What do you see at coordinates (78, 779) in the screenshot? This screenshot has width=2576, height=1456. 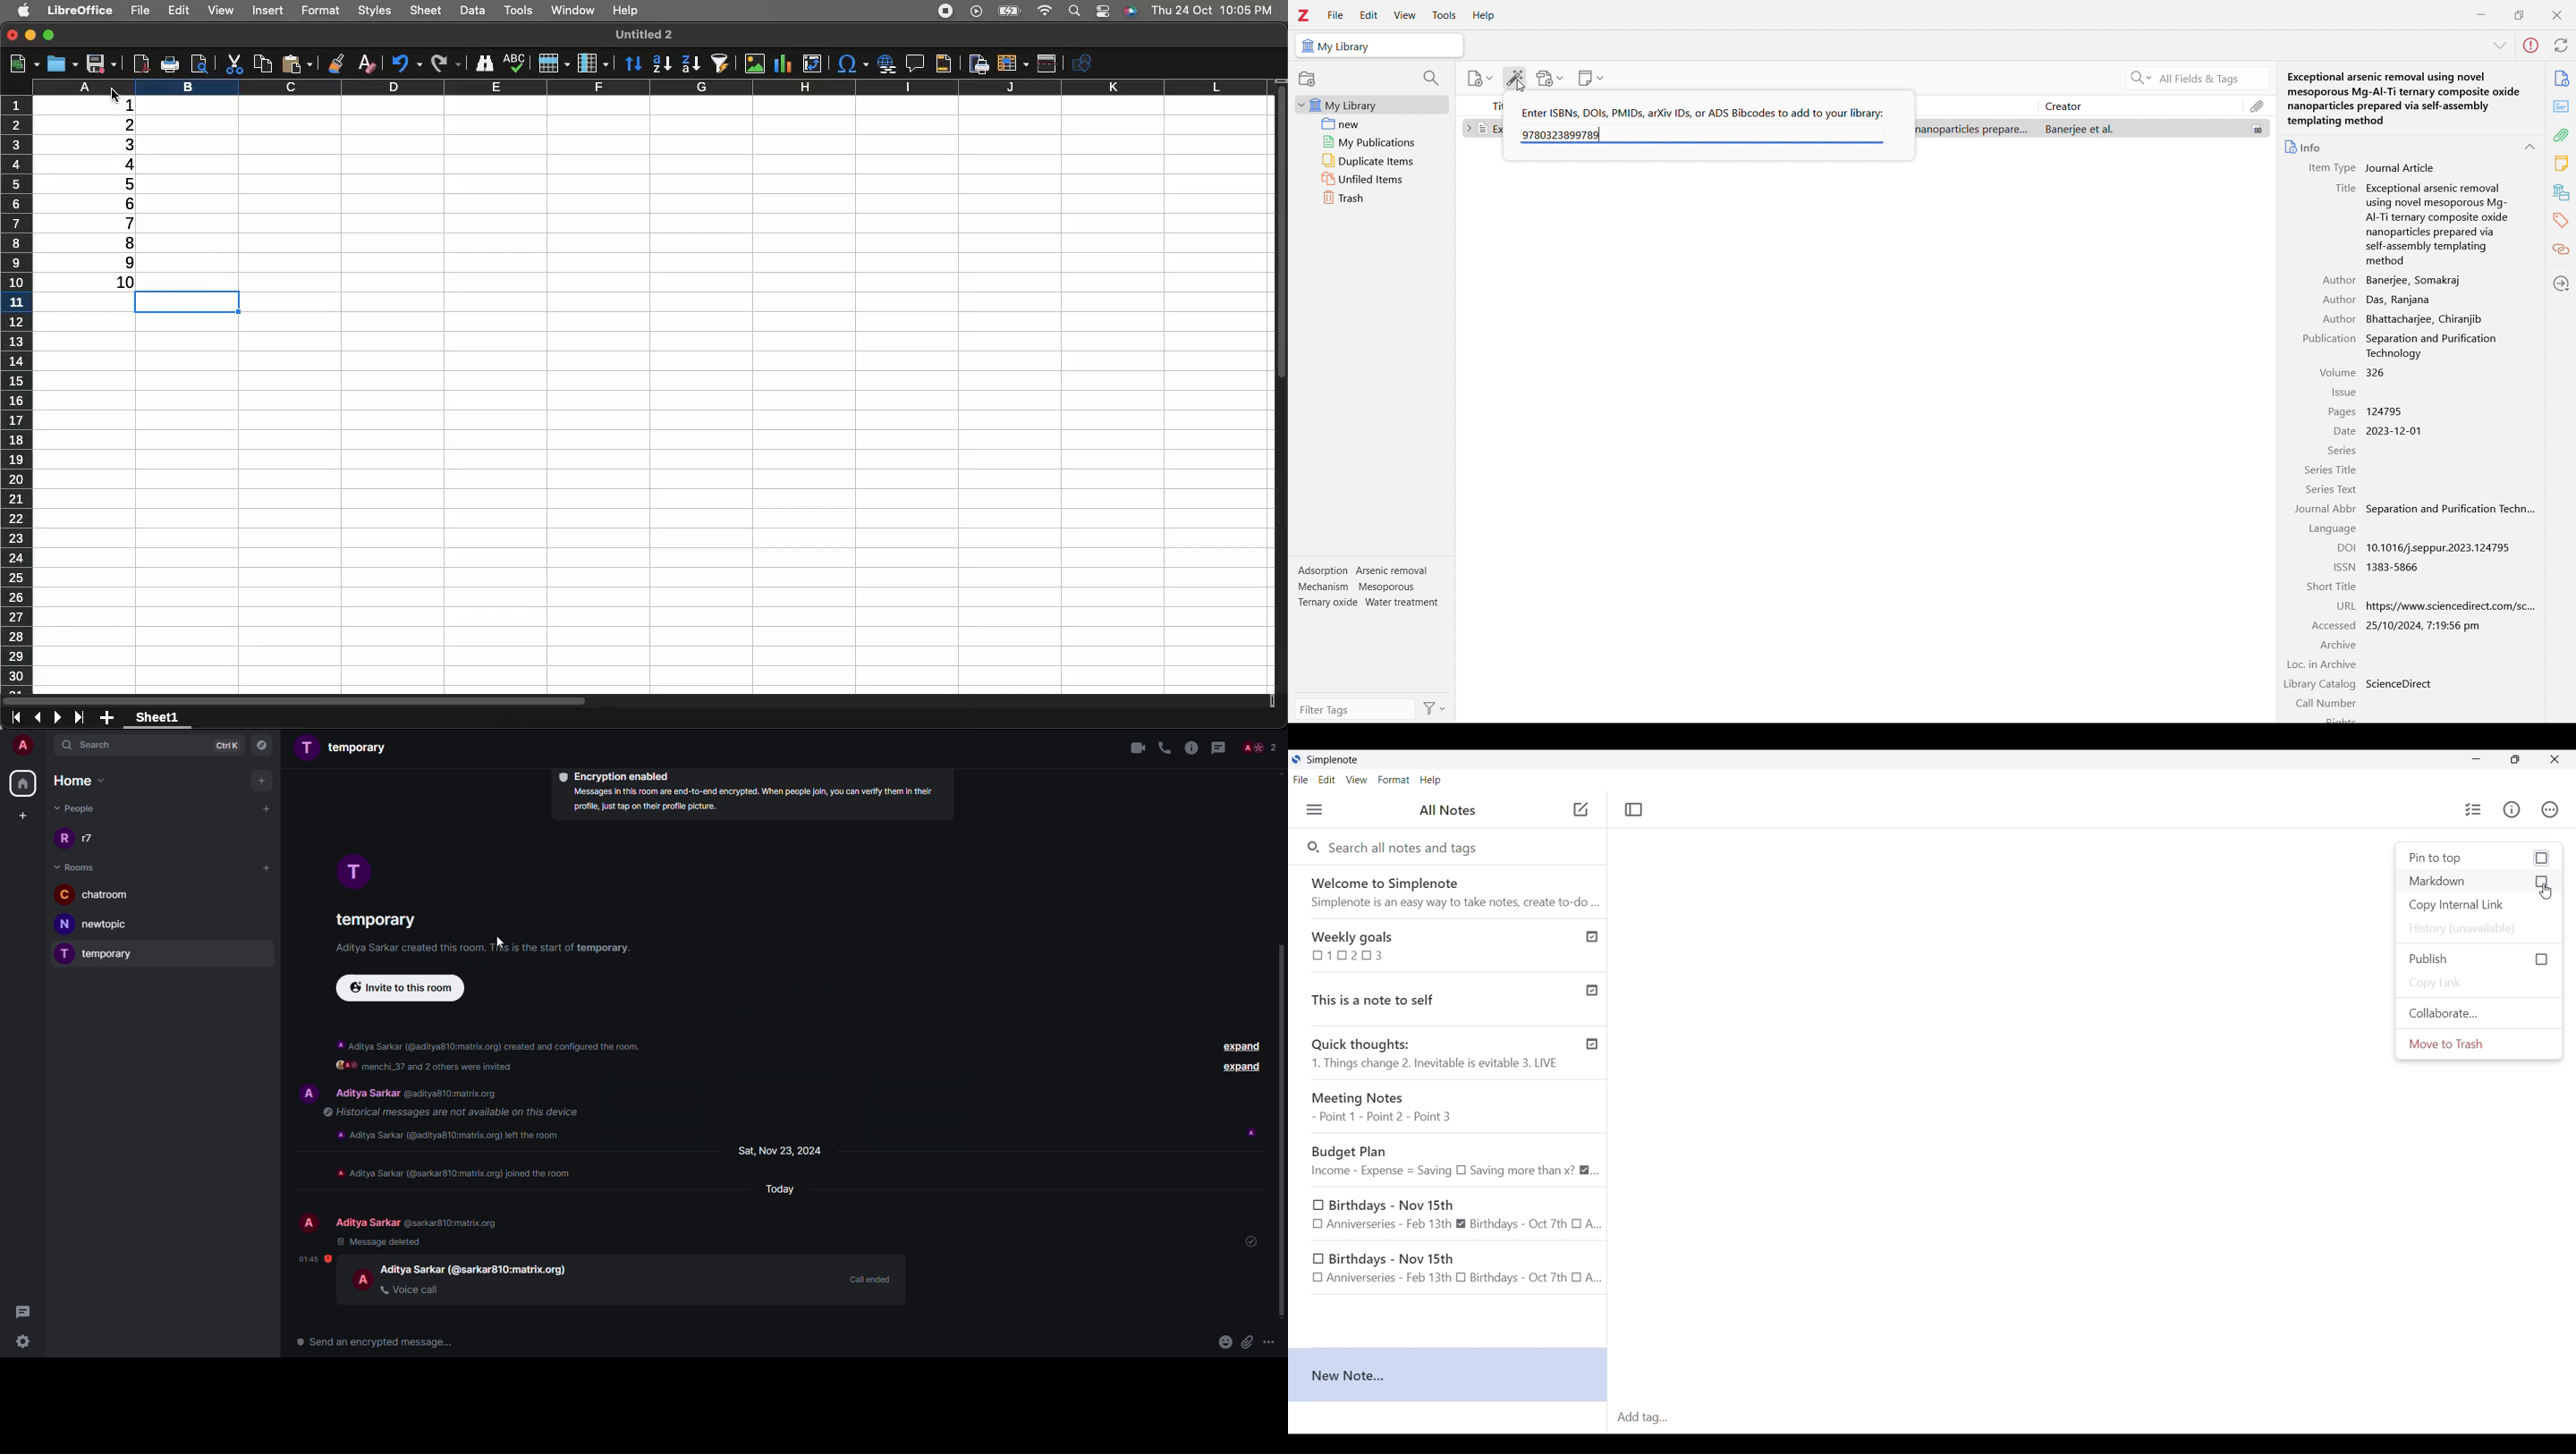 I see `home` at bounding box center [78, 779].